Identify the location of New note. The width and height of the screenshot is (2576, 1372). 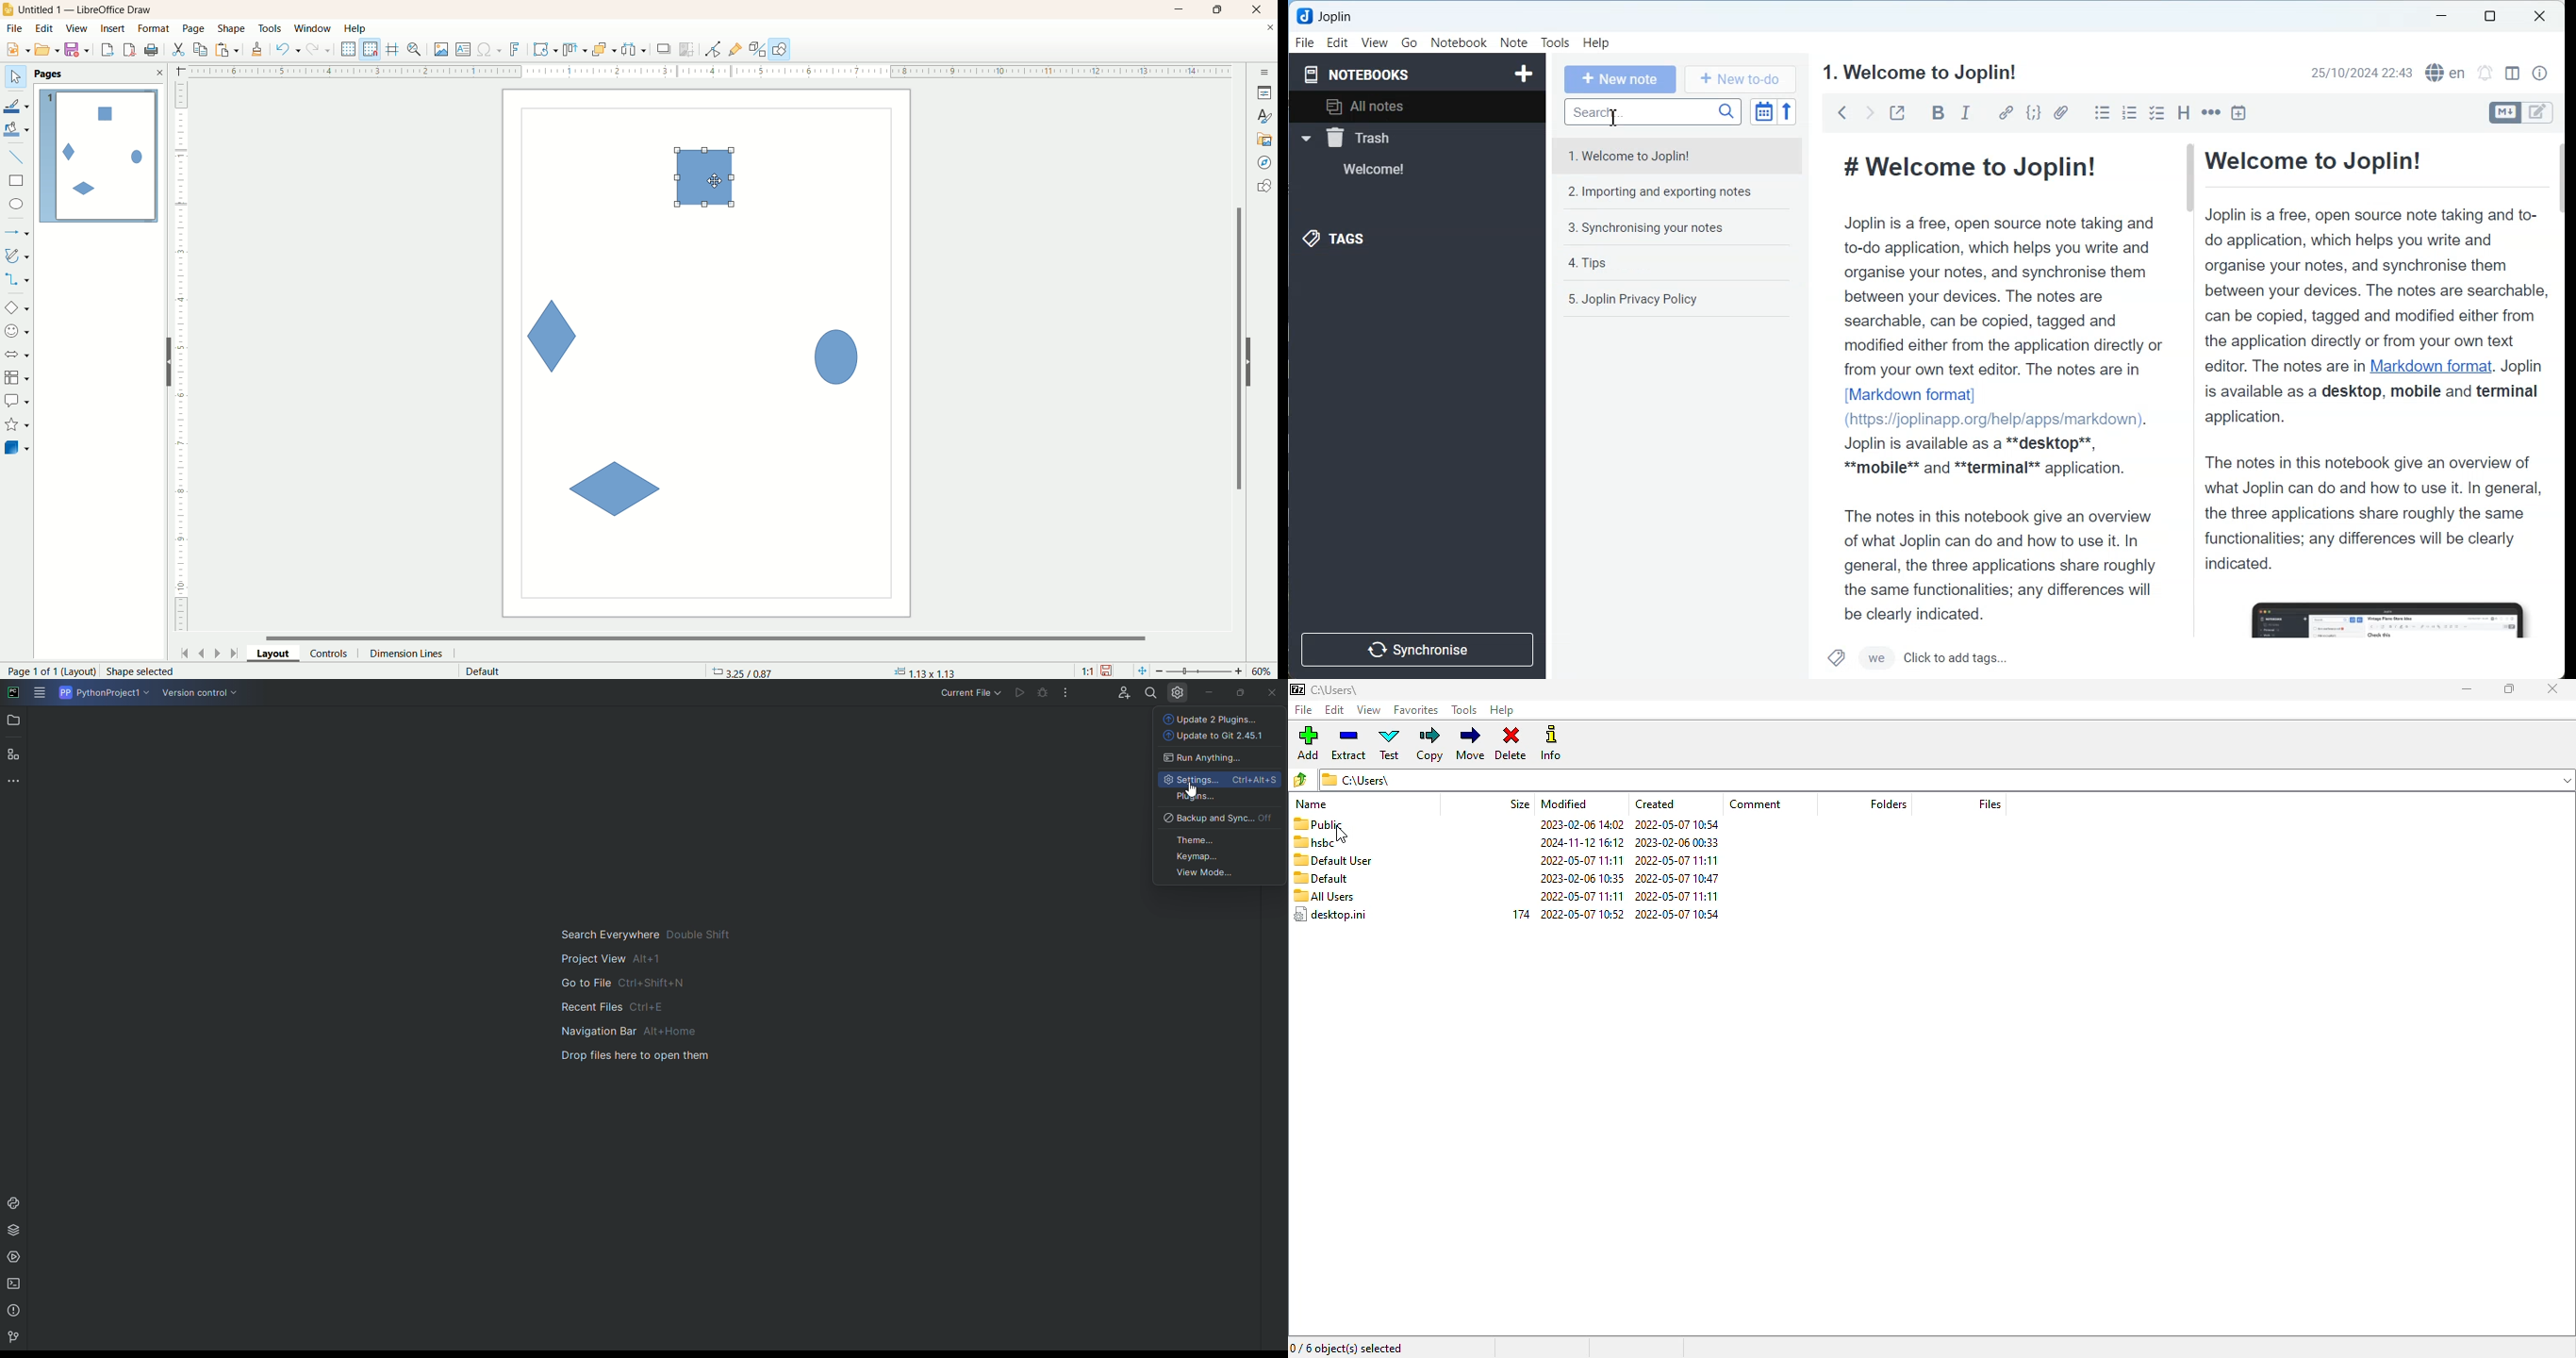
(1621, 80).